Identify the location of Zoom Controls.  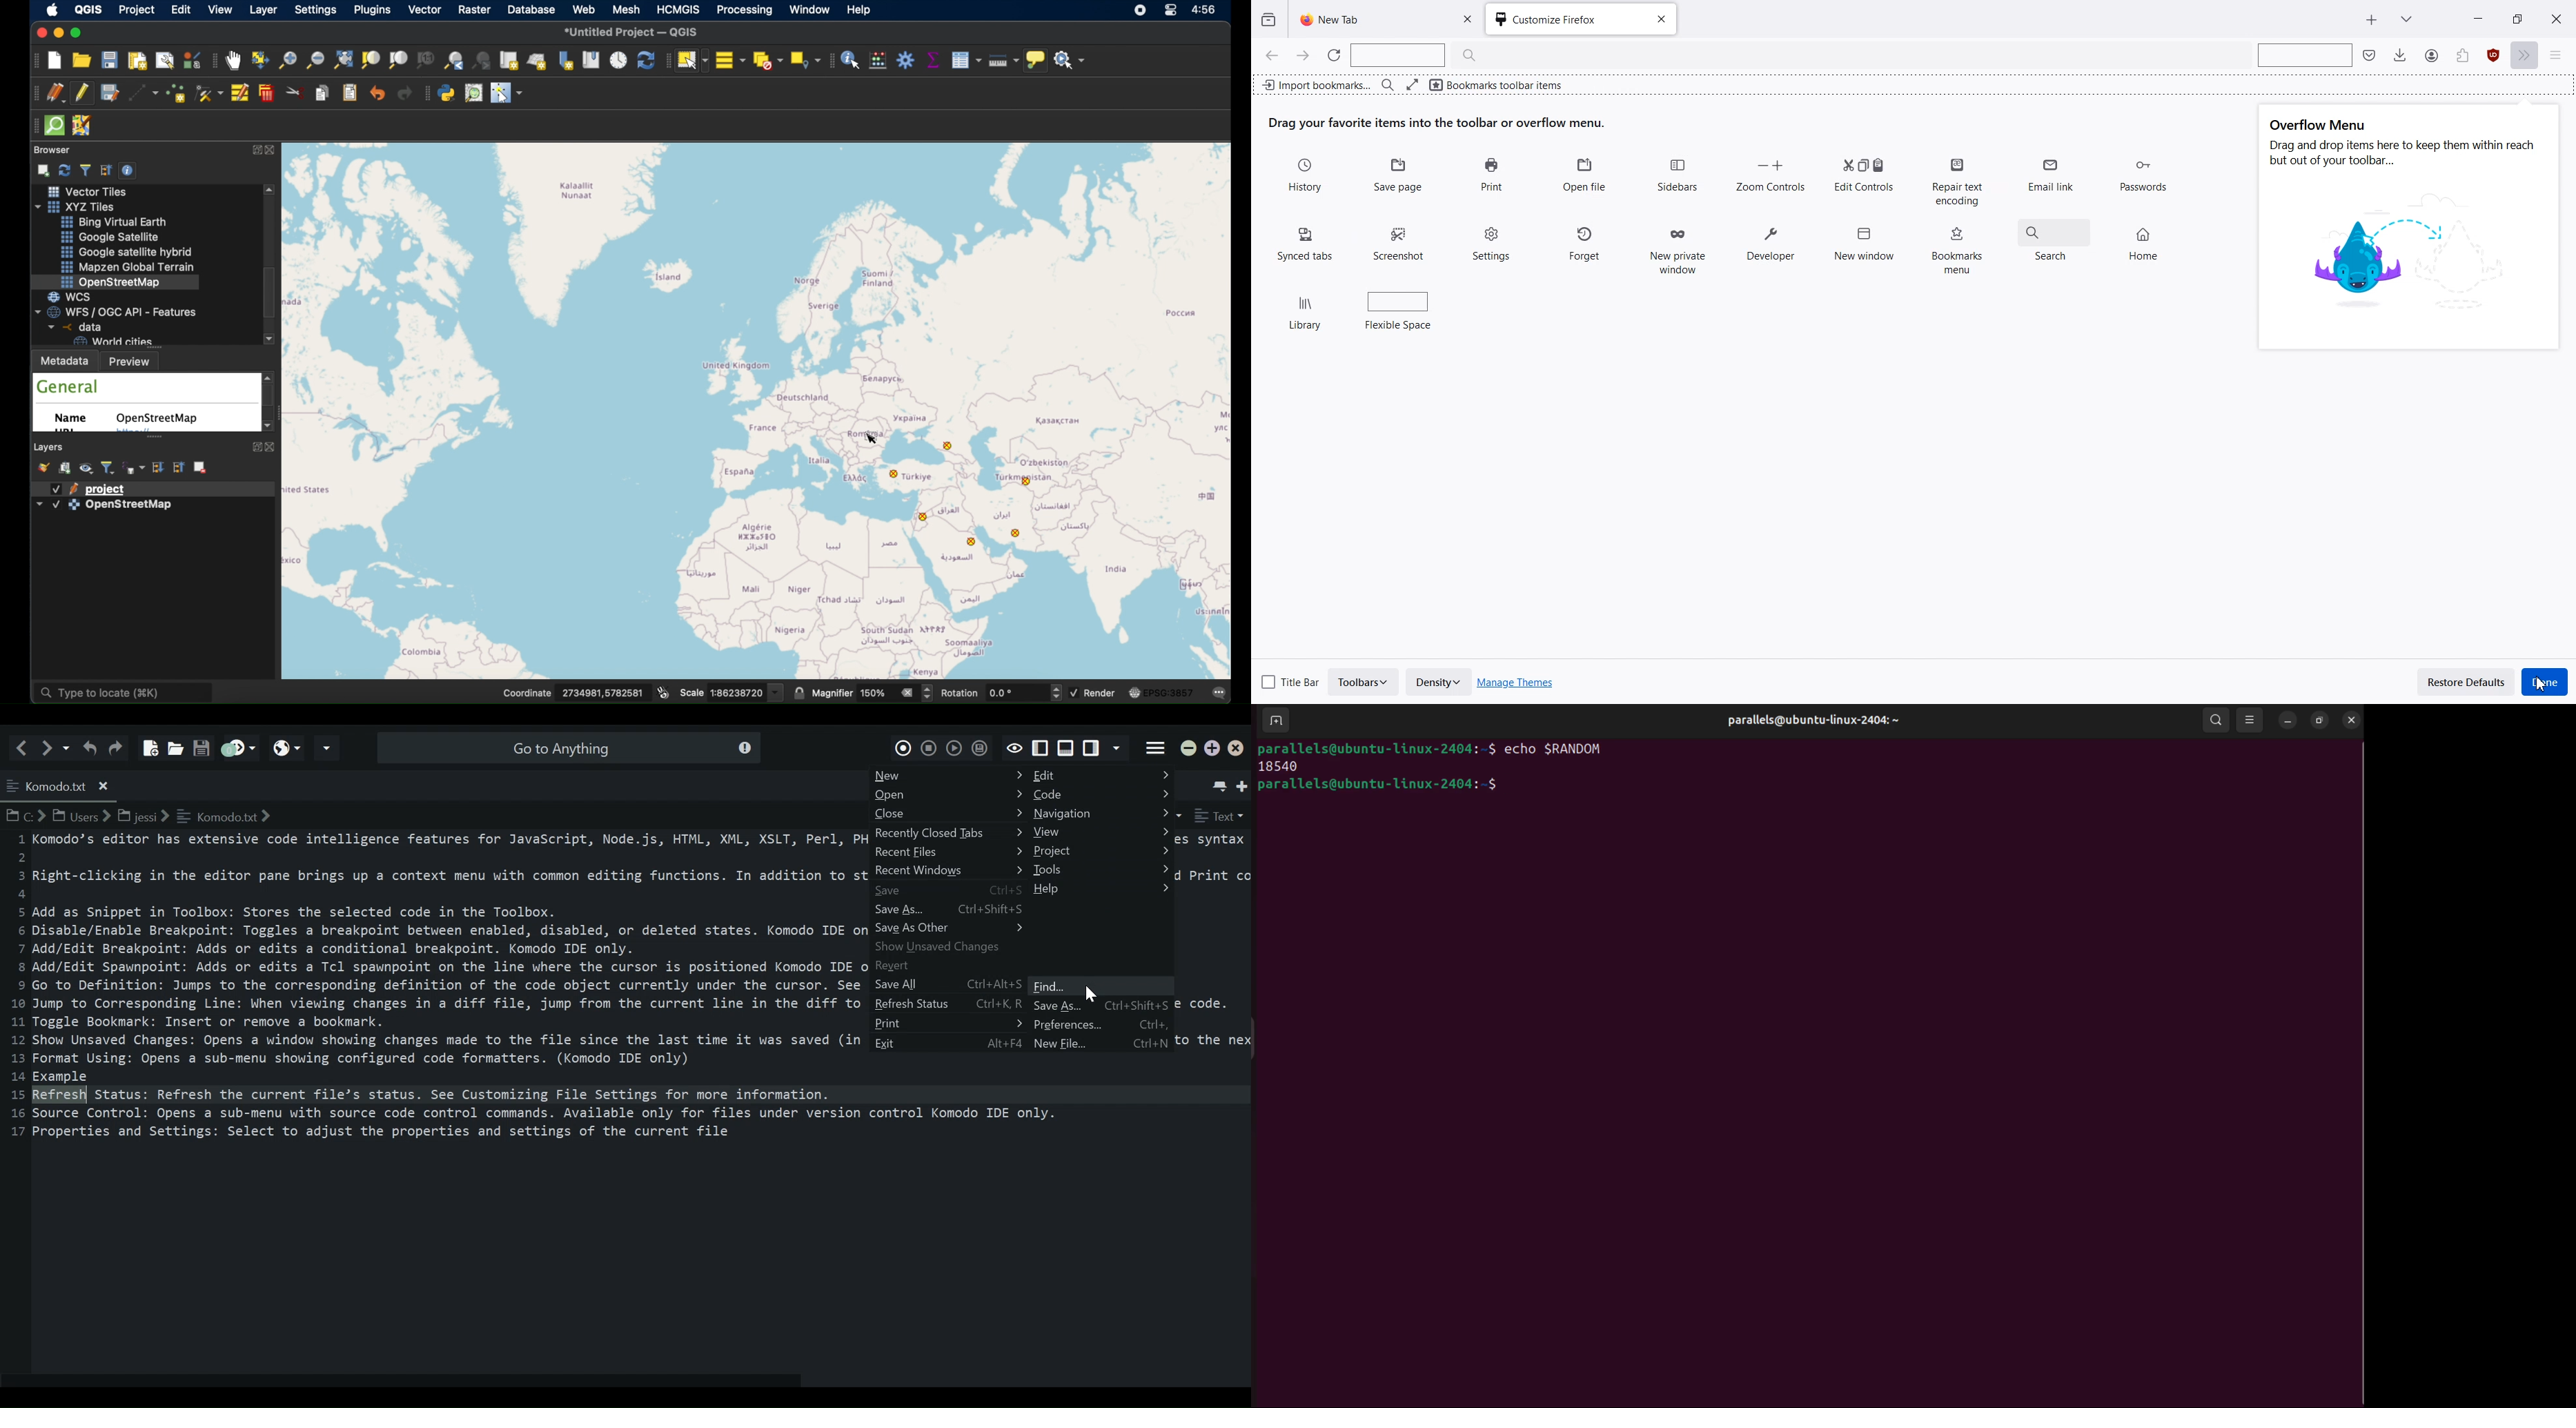
(1770, 174).